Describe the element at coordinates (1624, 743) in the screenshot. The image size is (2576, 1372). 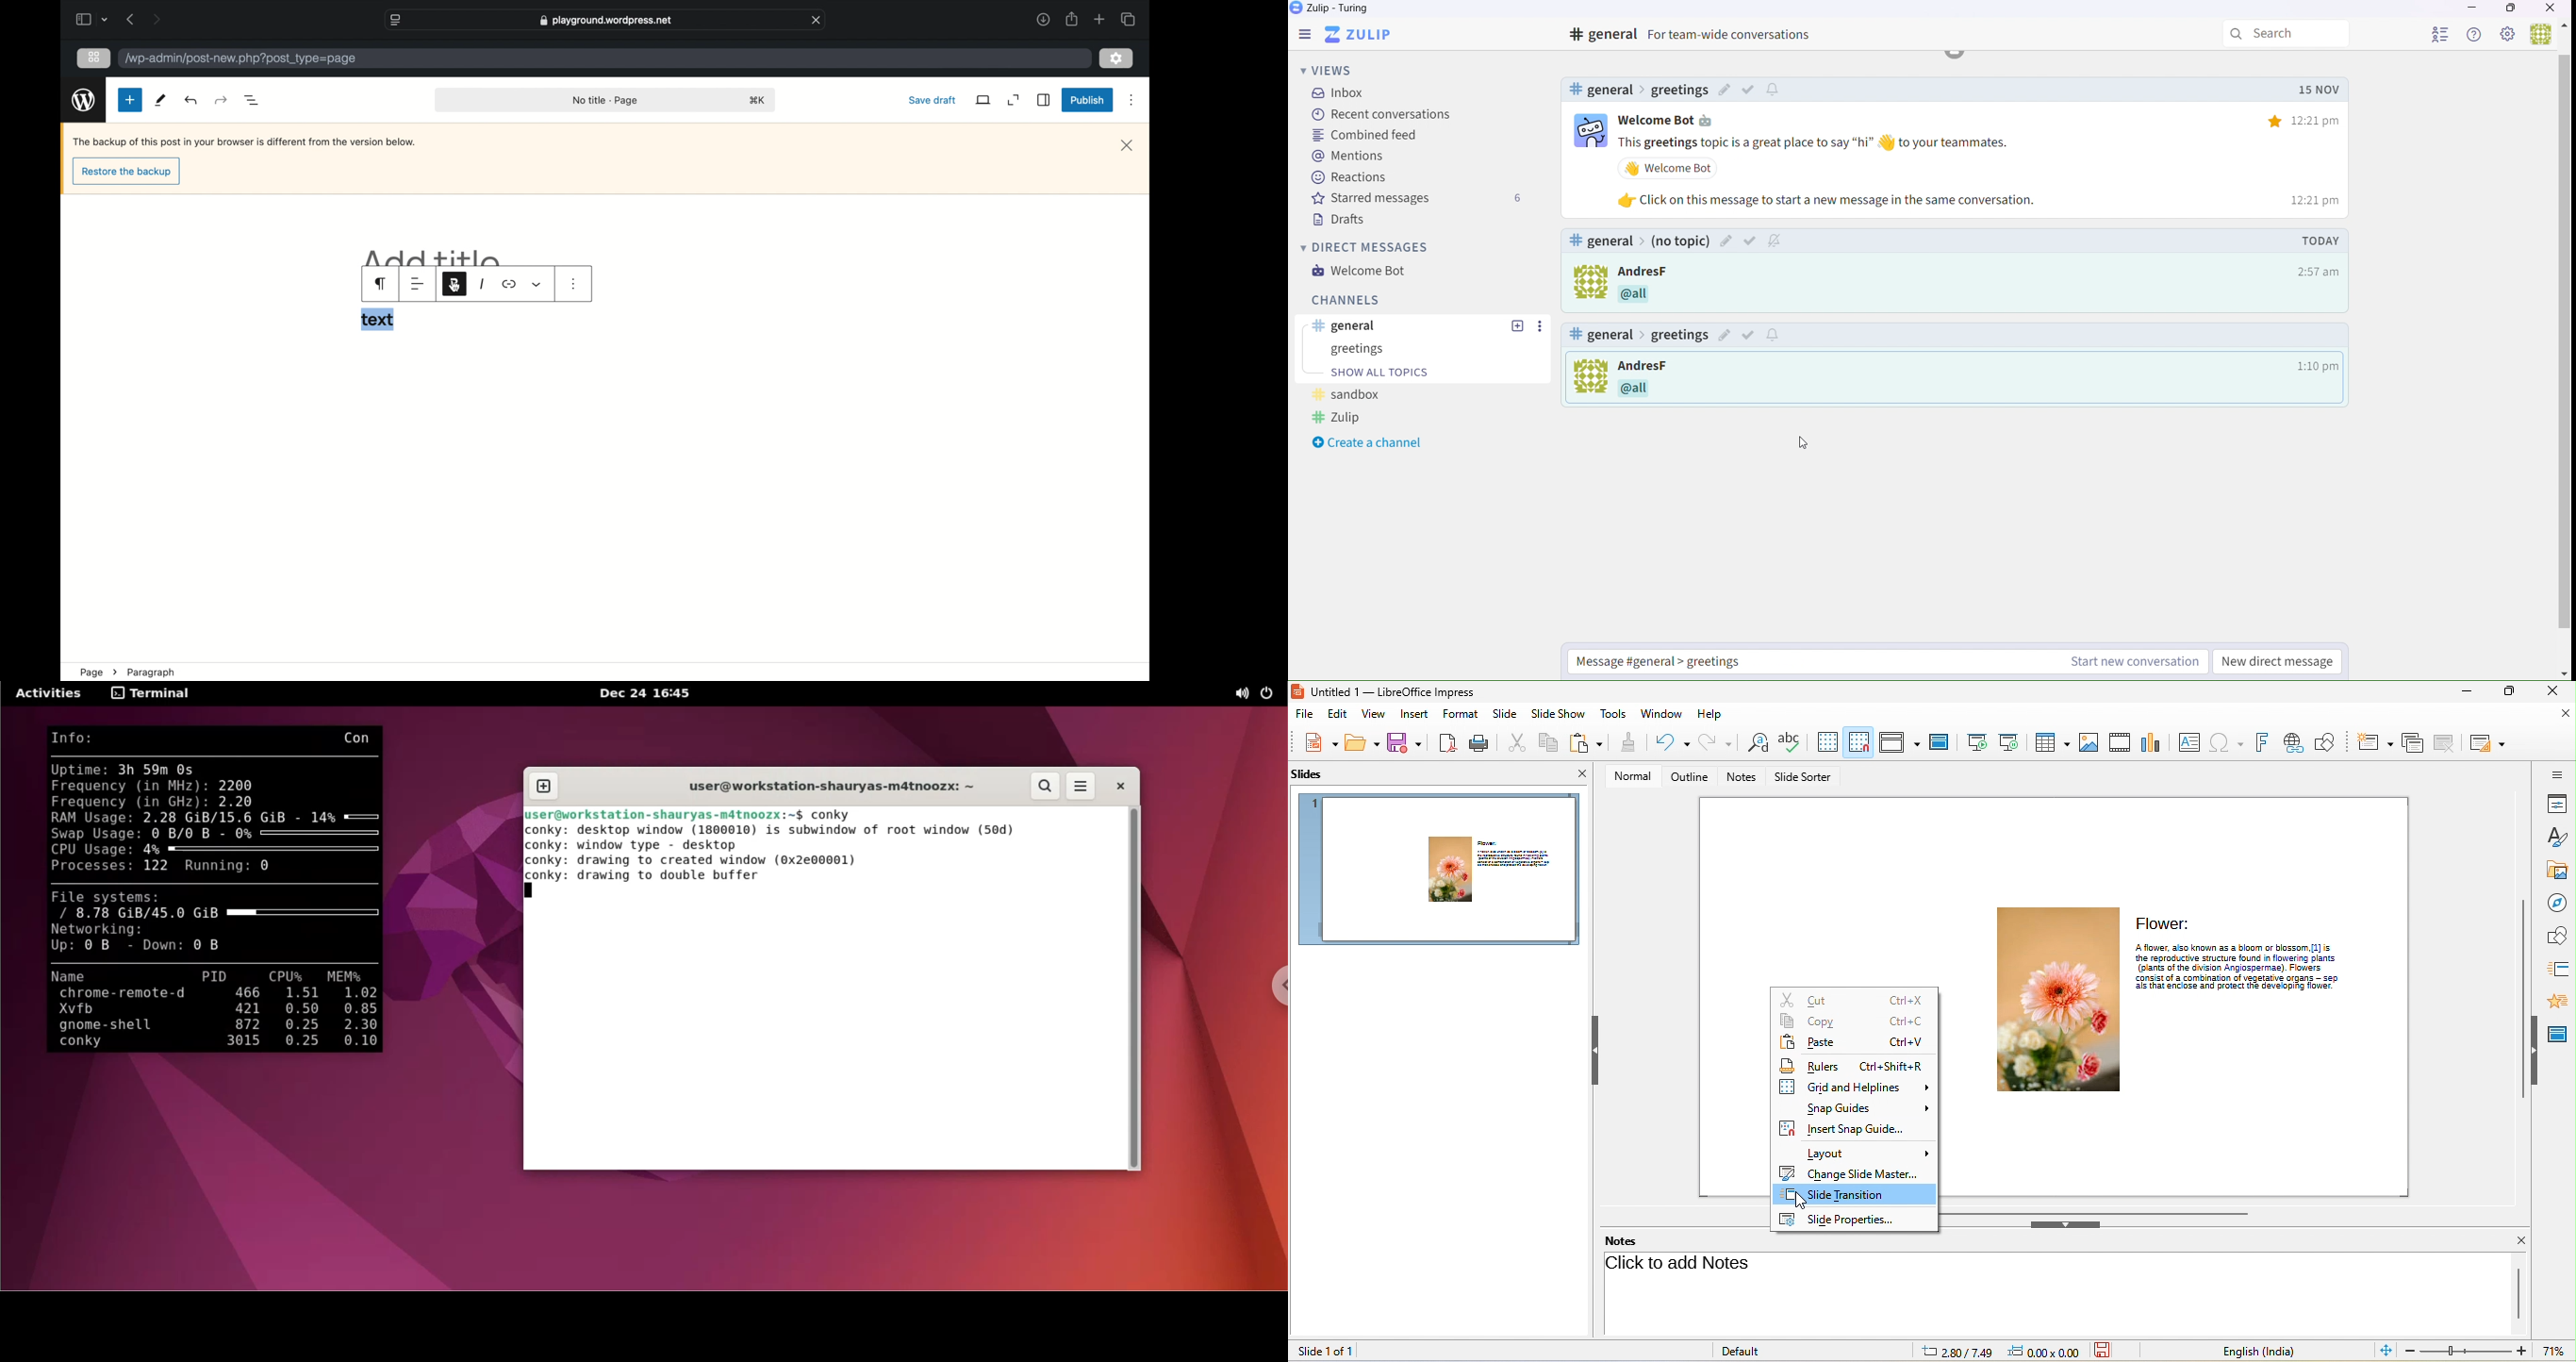
I see `clone formatting` at that location.